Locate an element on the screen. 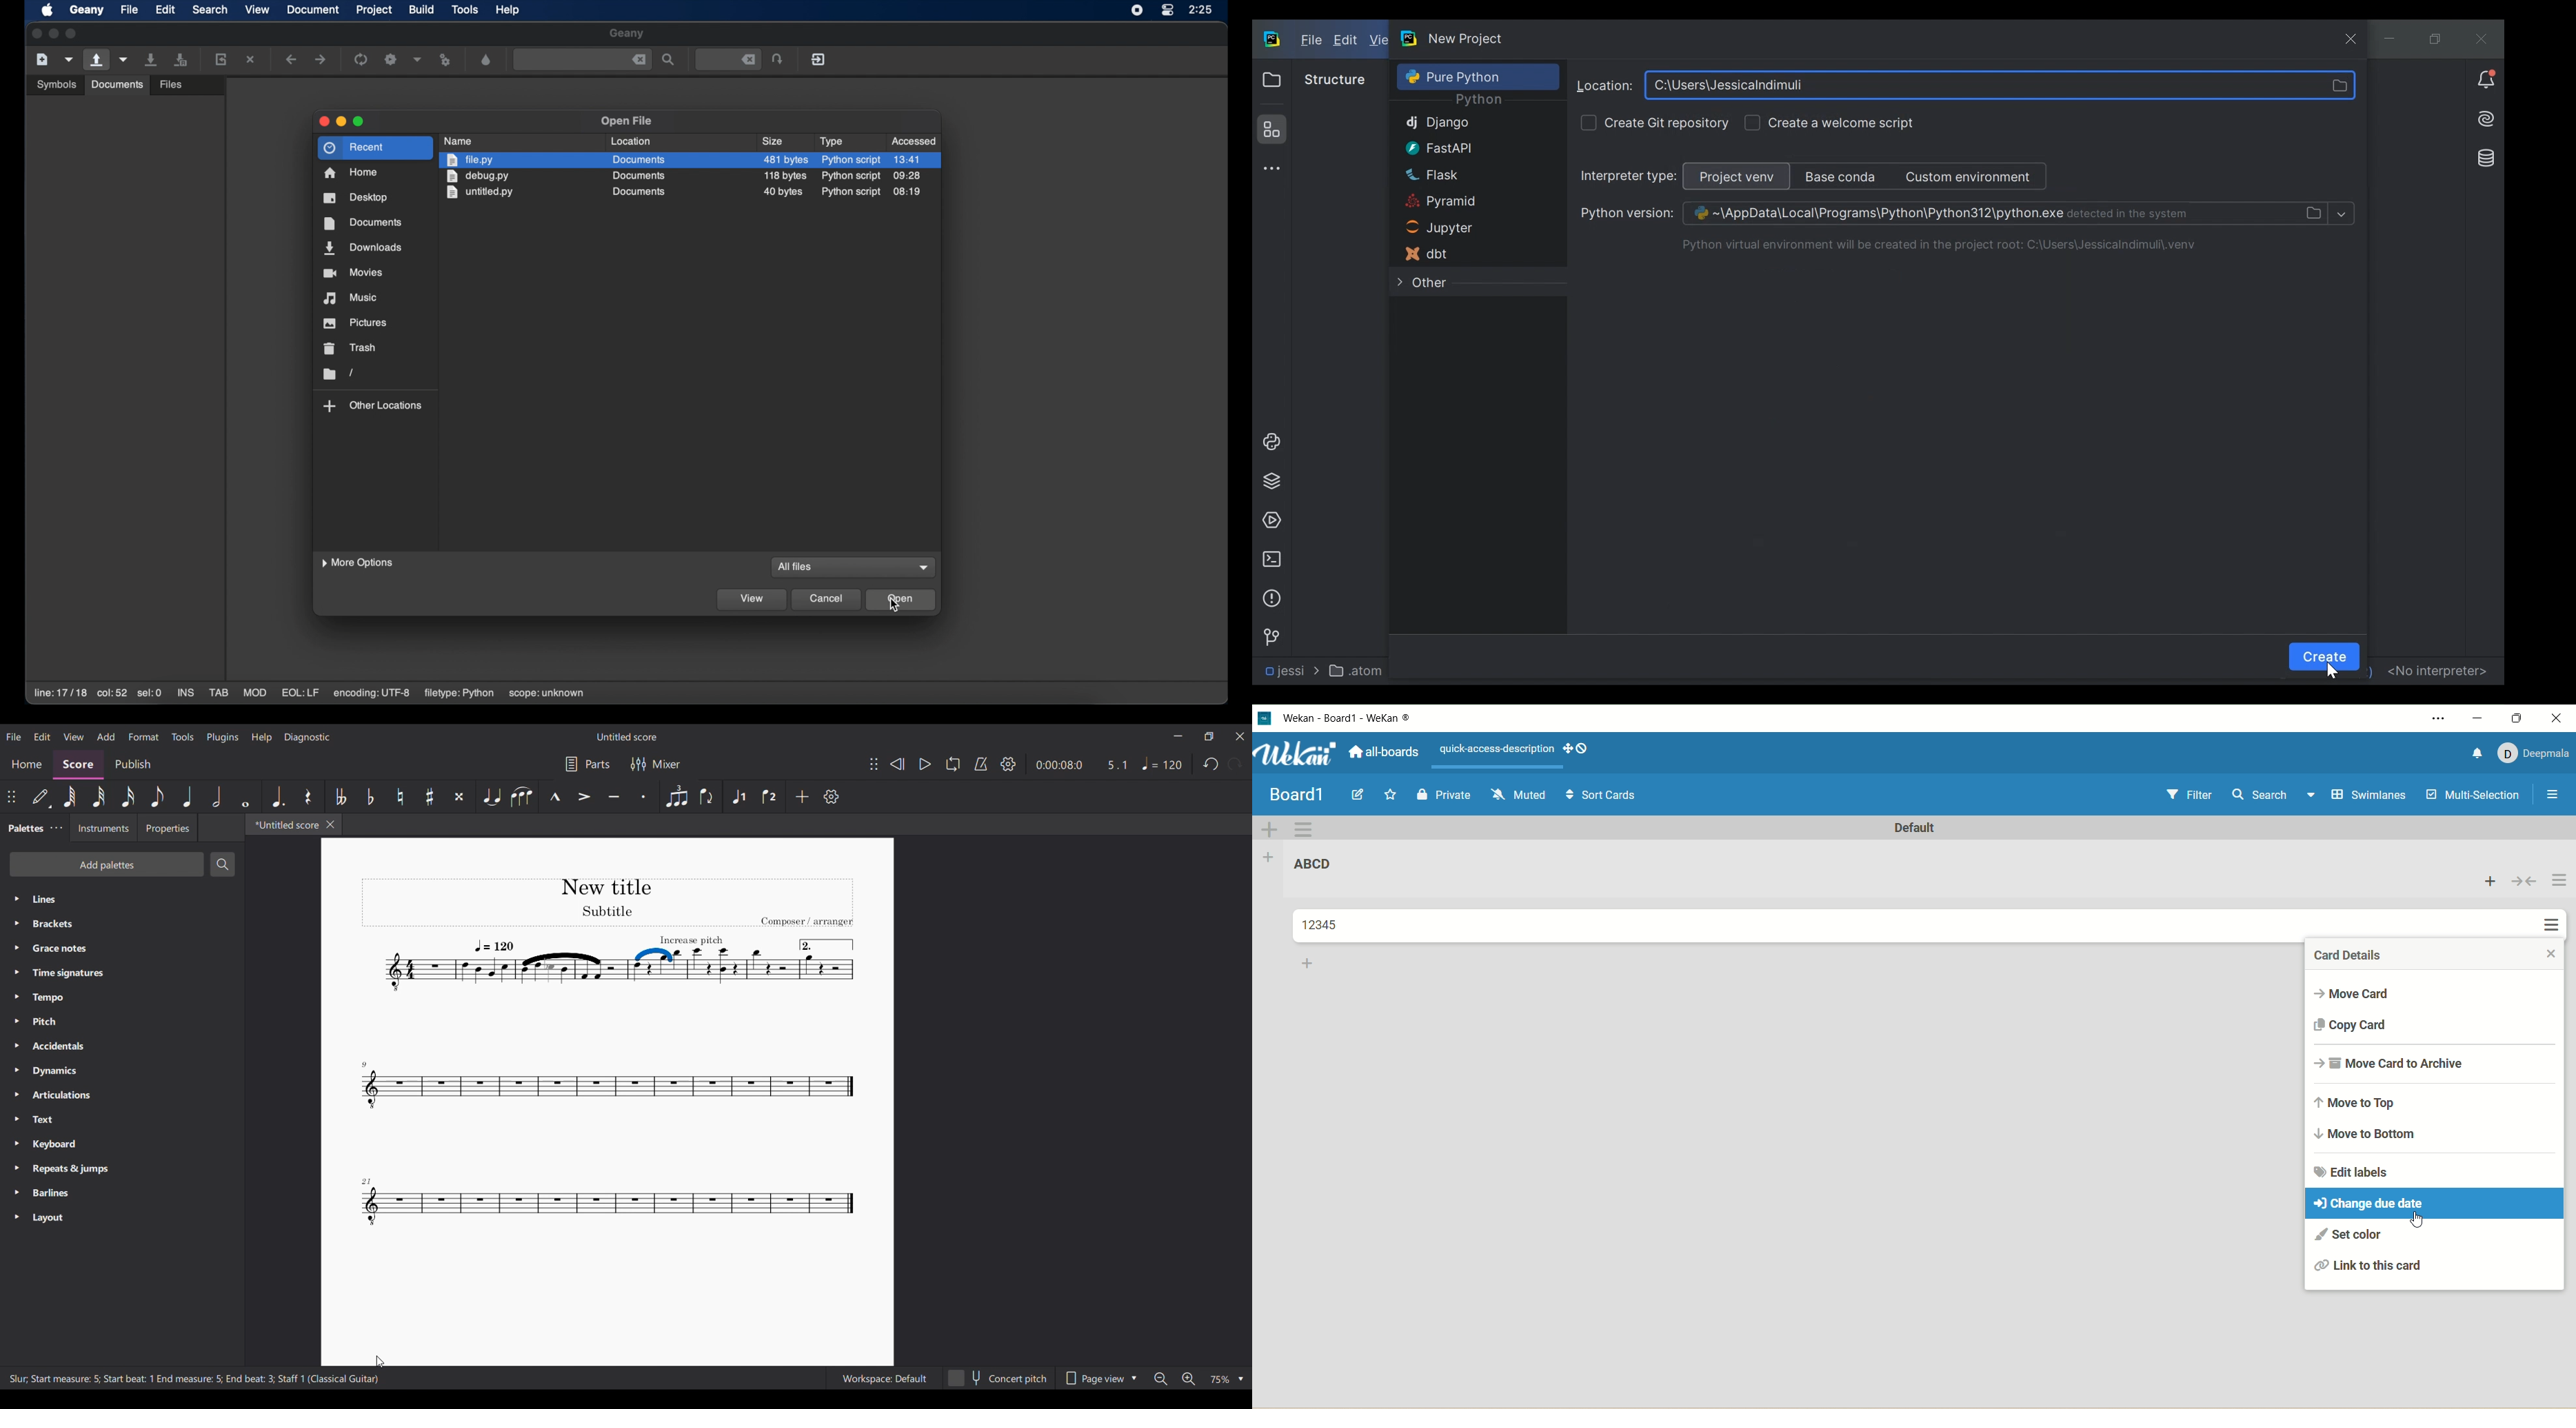  change due date is located at coordinates (2437, 1204).